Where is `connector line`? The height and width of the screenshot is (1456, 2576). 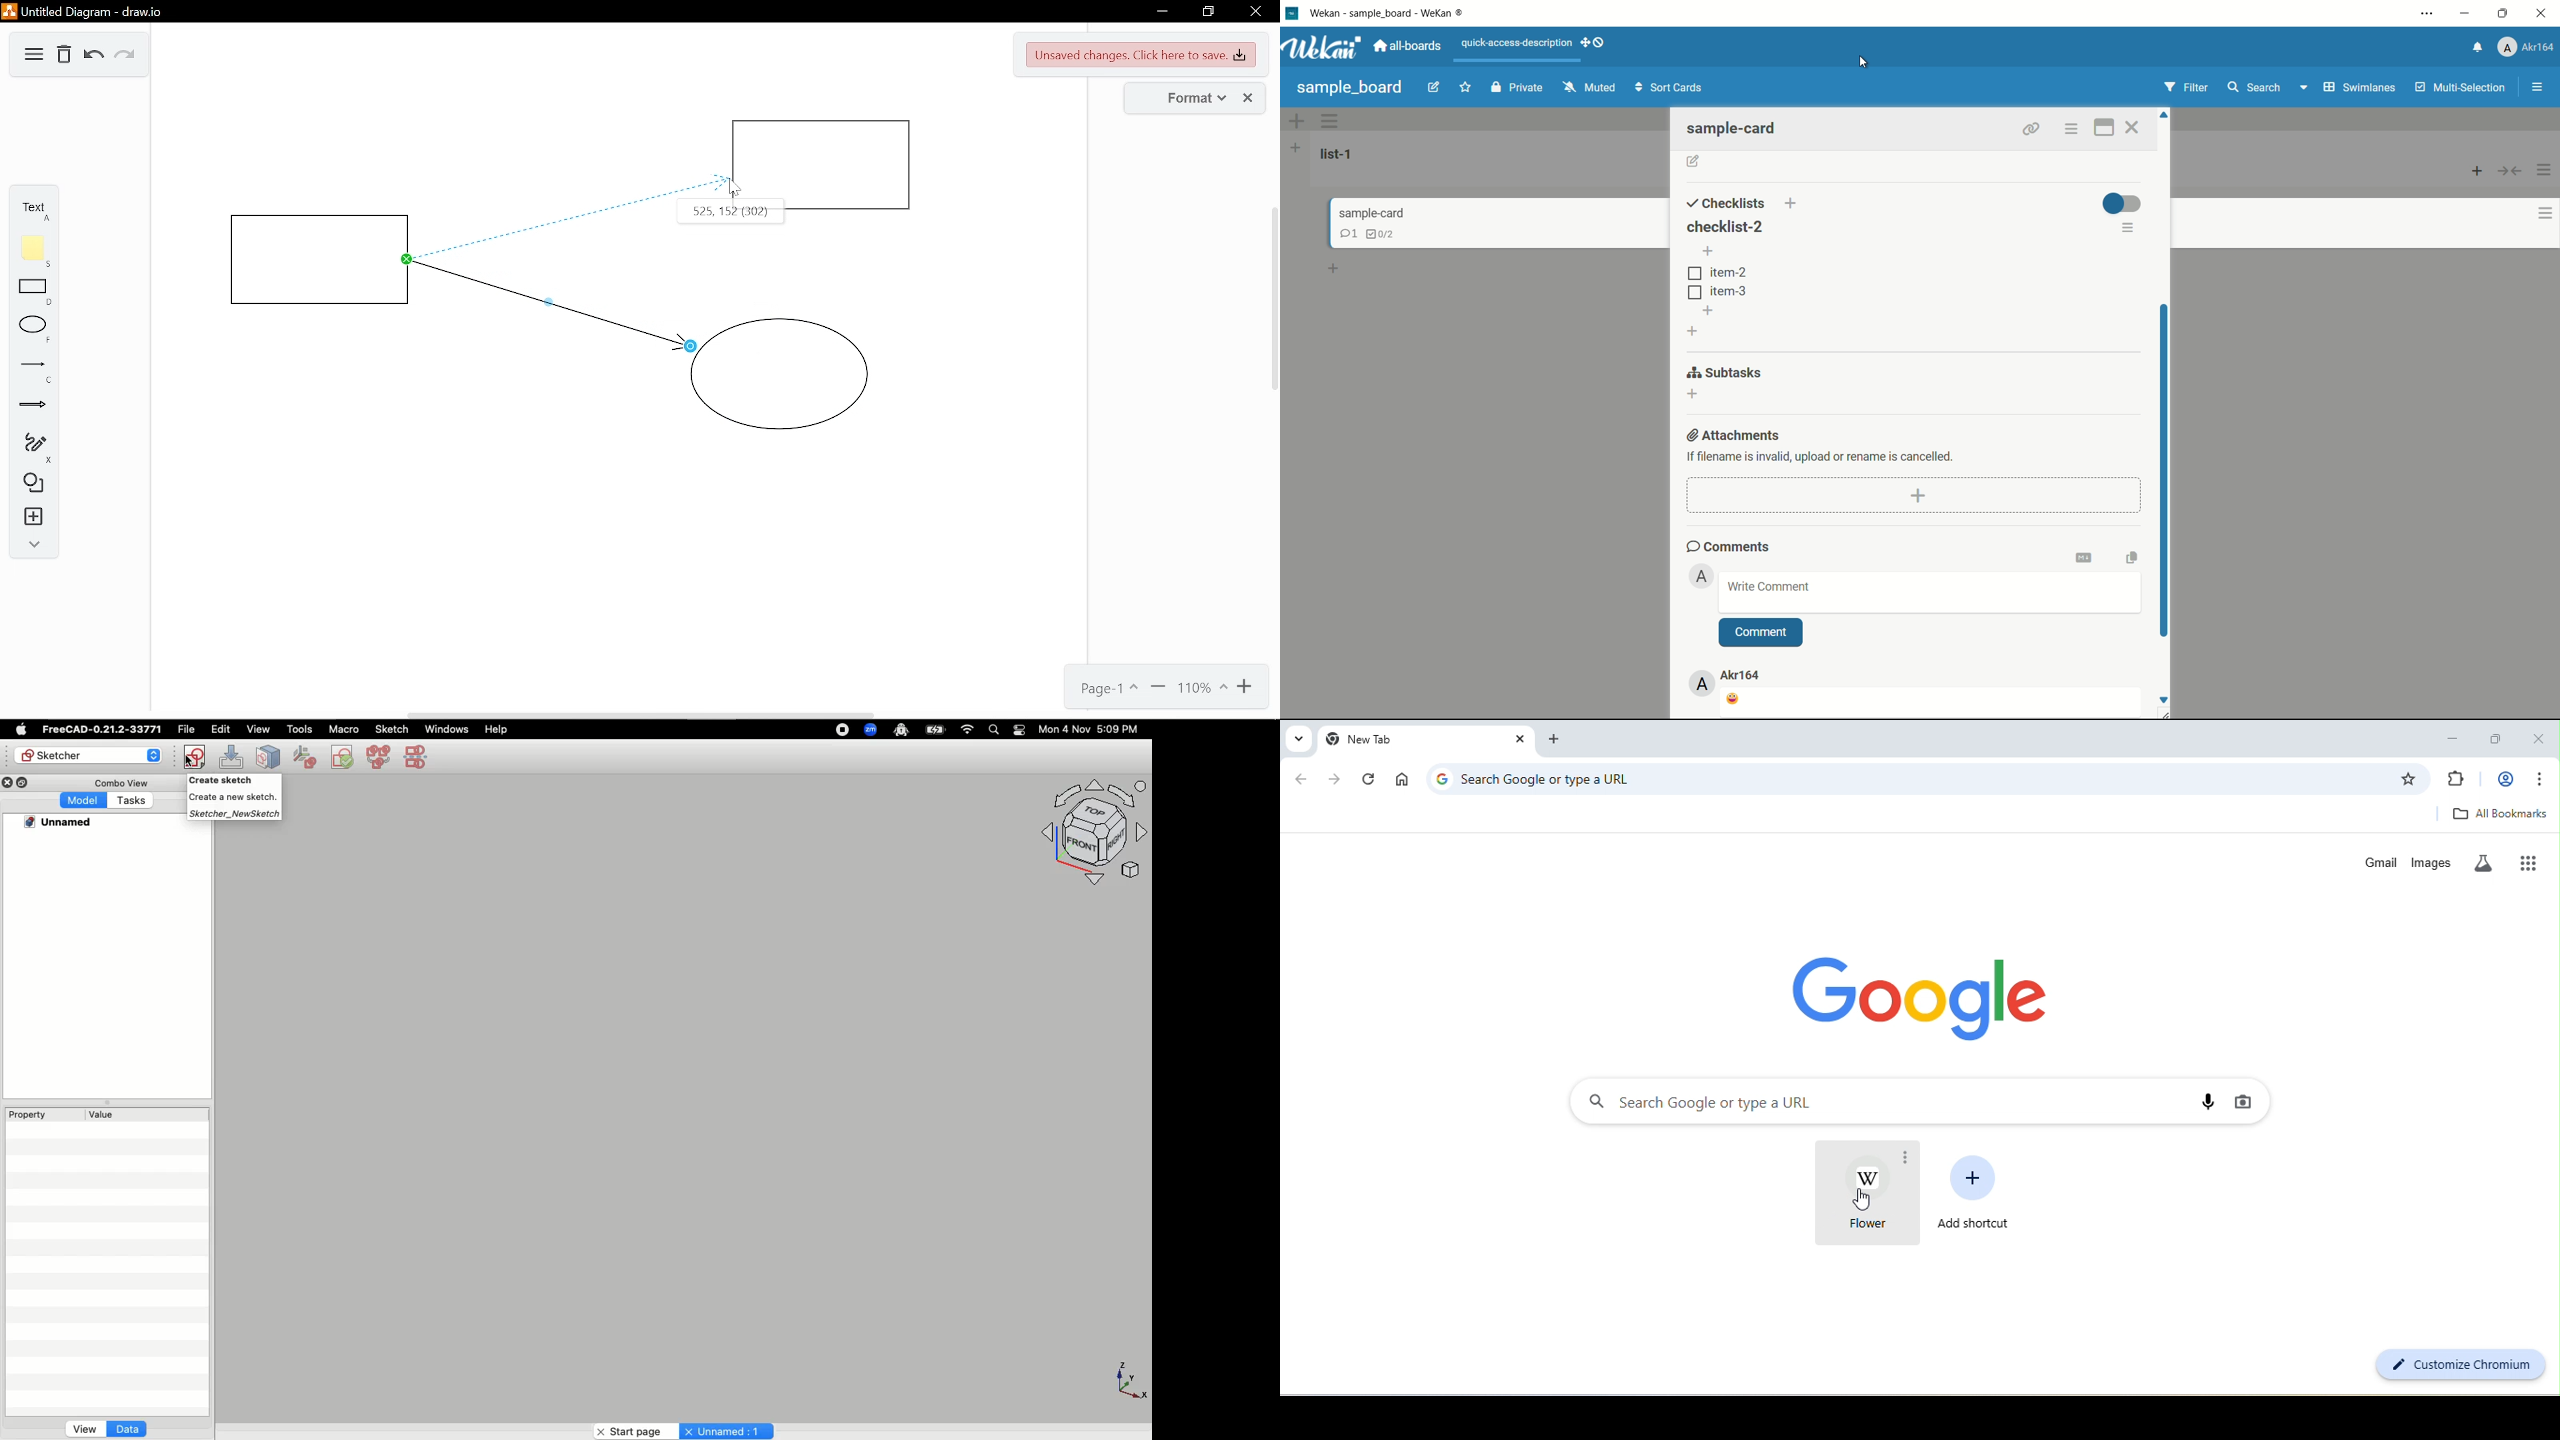
connector line is located at coordinates (552, 304).